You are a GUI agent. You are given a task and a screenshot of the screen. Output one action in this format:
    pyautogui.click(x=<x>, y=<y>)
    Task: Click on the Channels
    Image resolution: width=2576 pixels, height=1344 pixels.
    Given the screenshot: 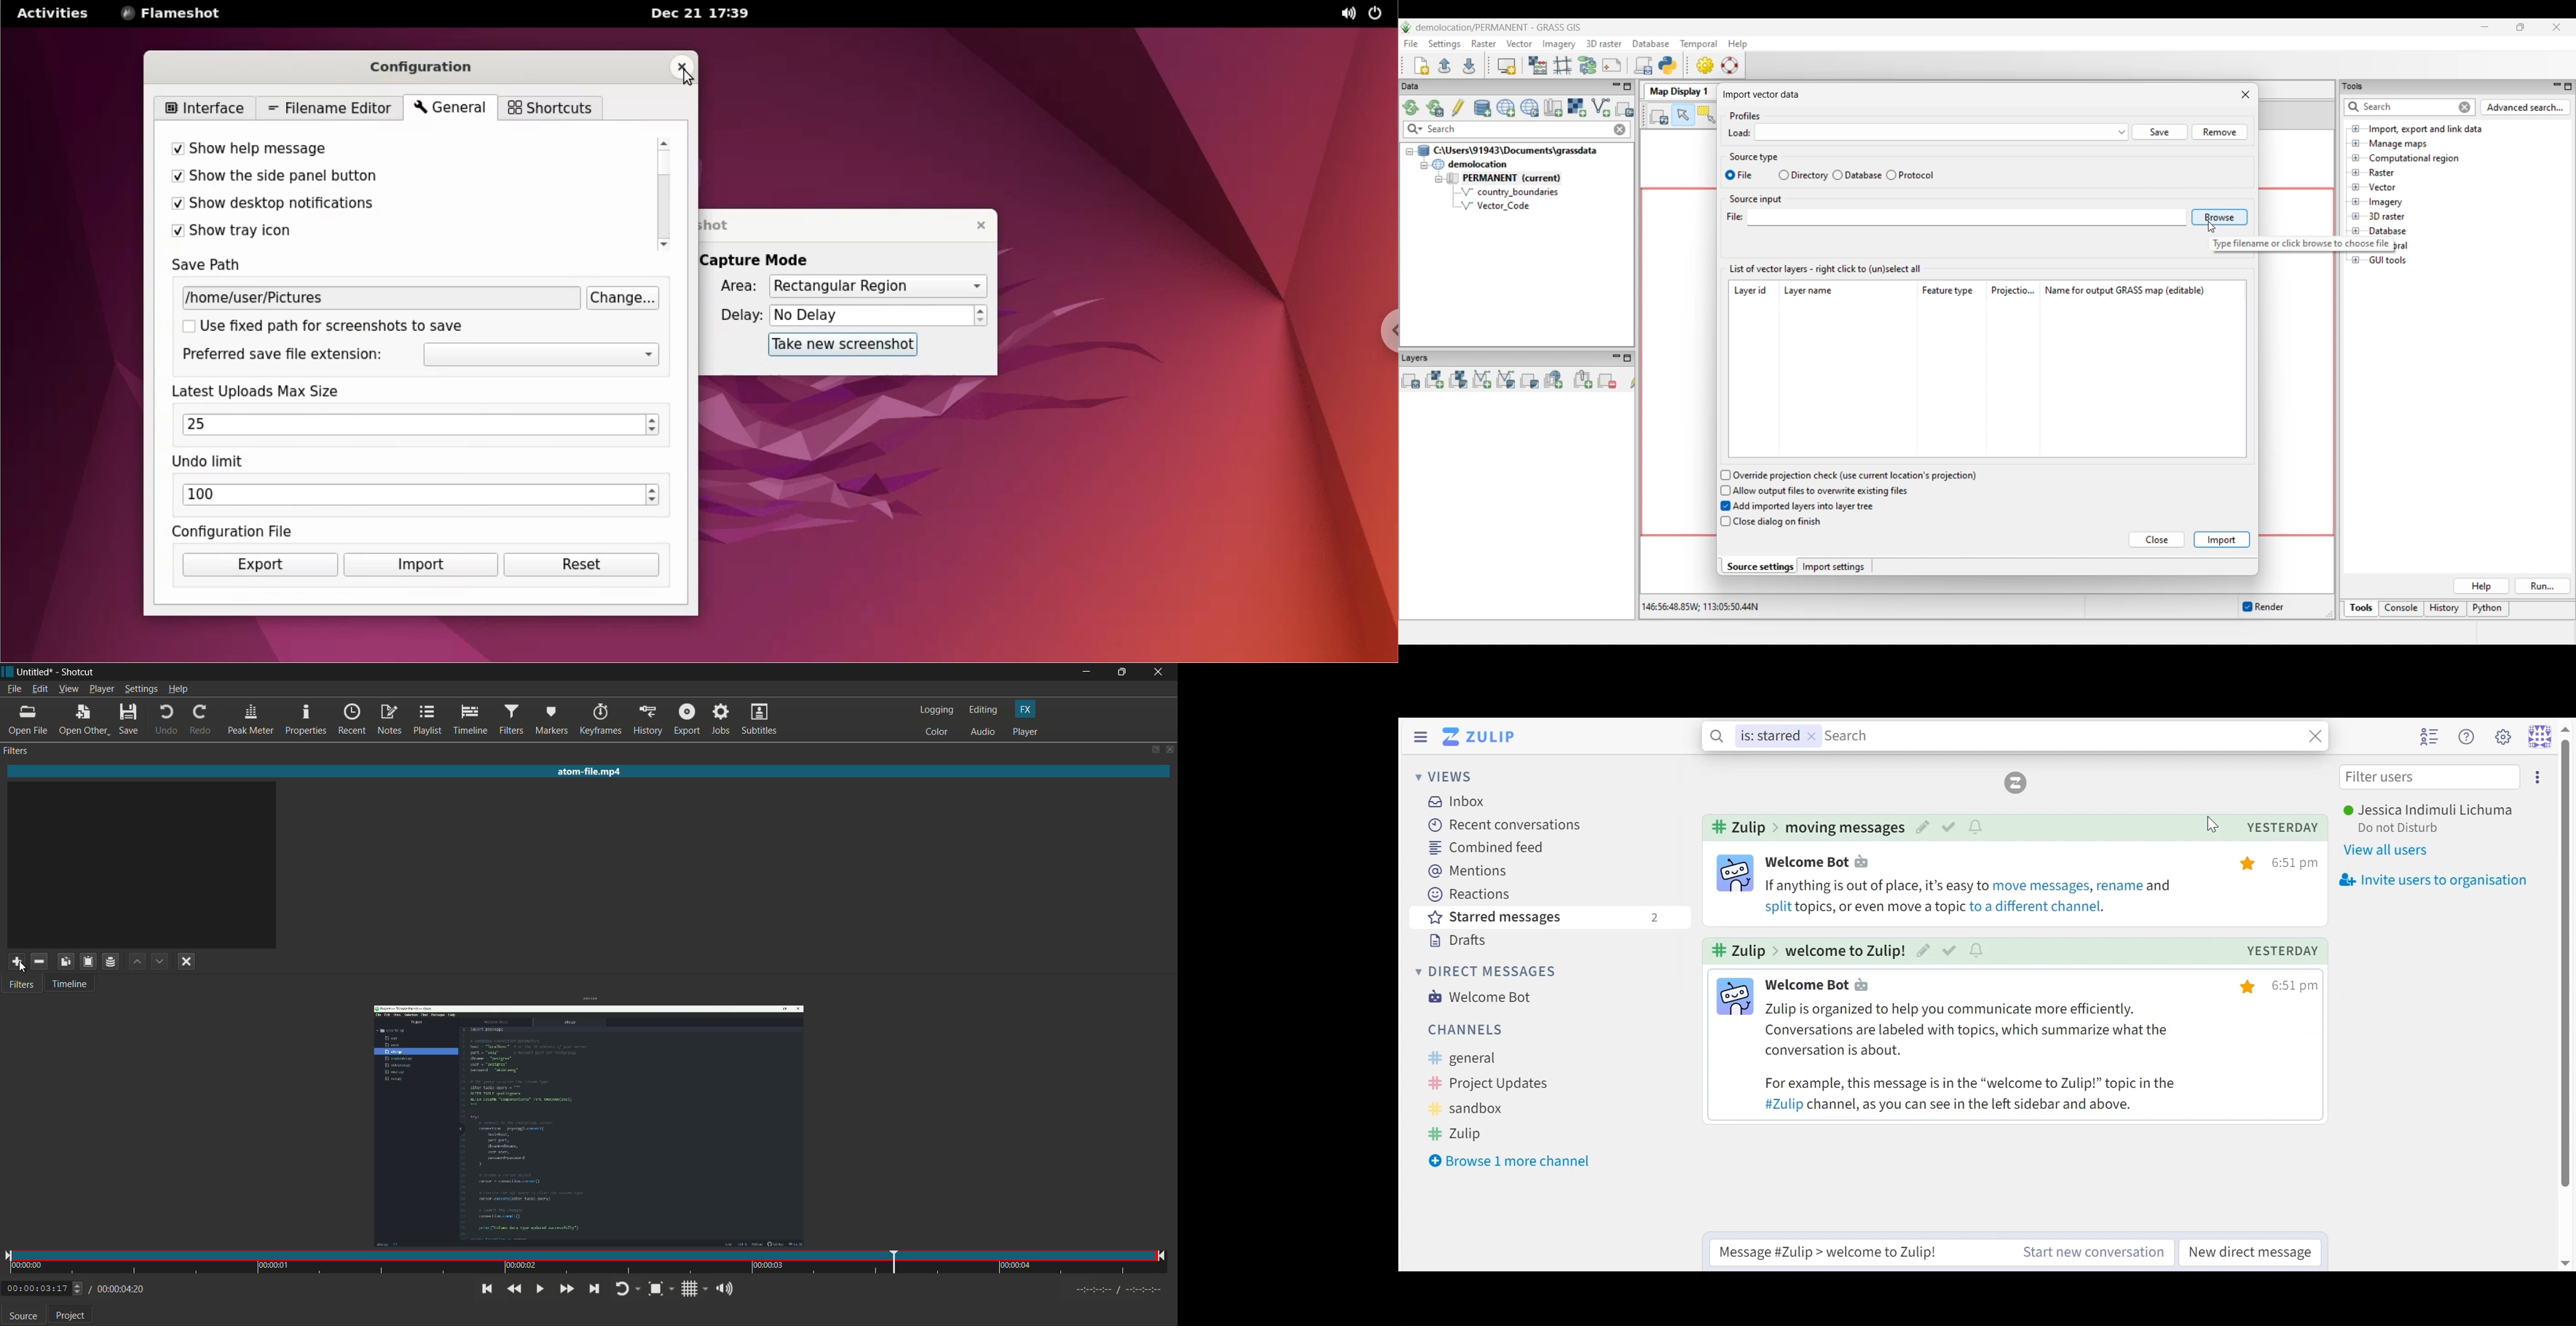 What is the action you would take?
    pyautogui.click(x=1465, y=1030)
    